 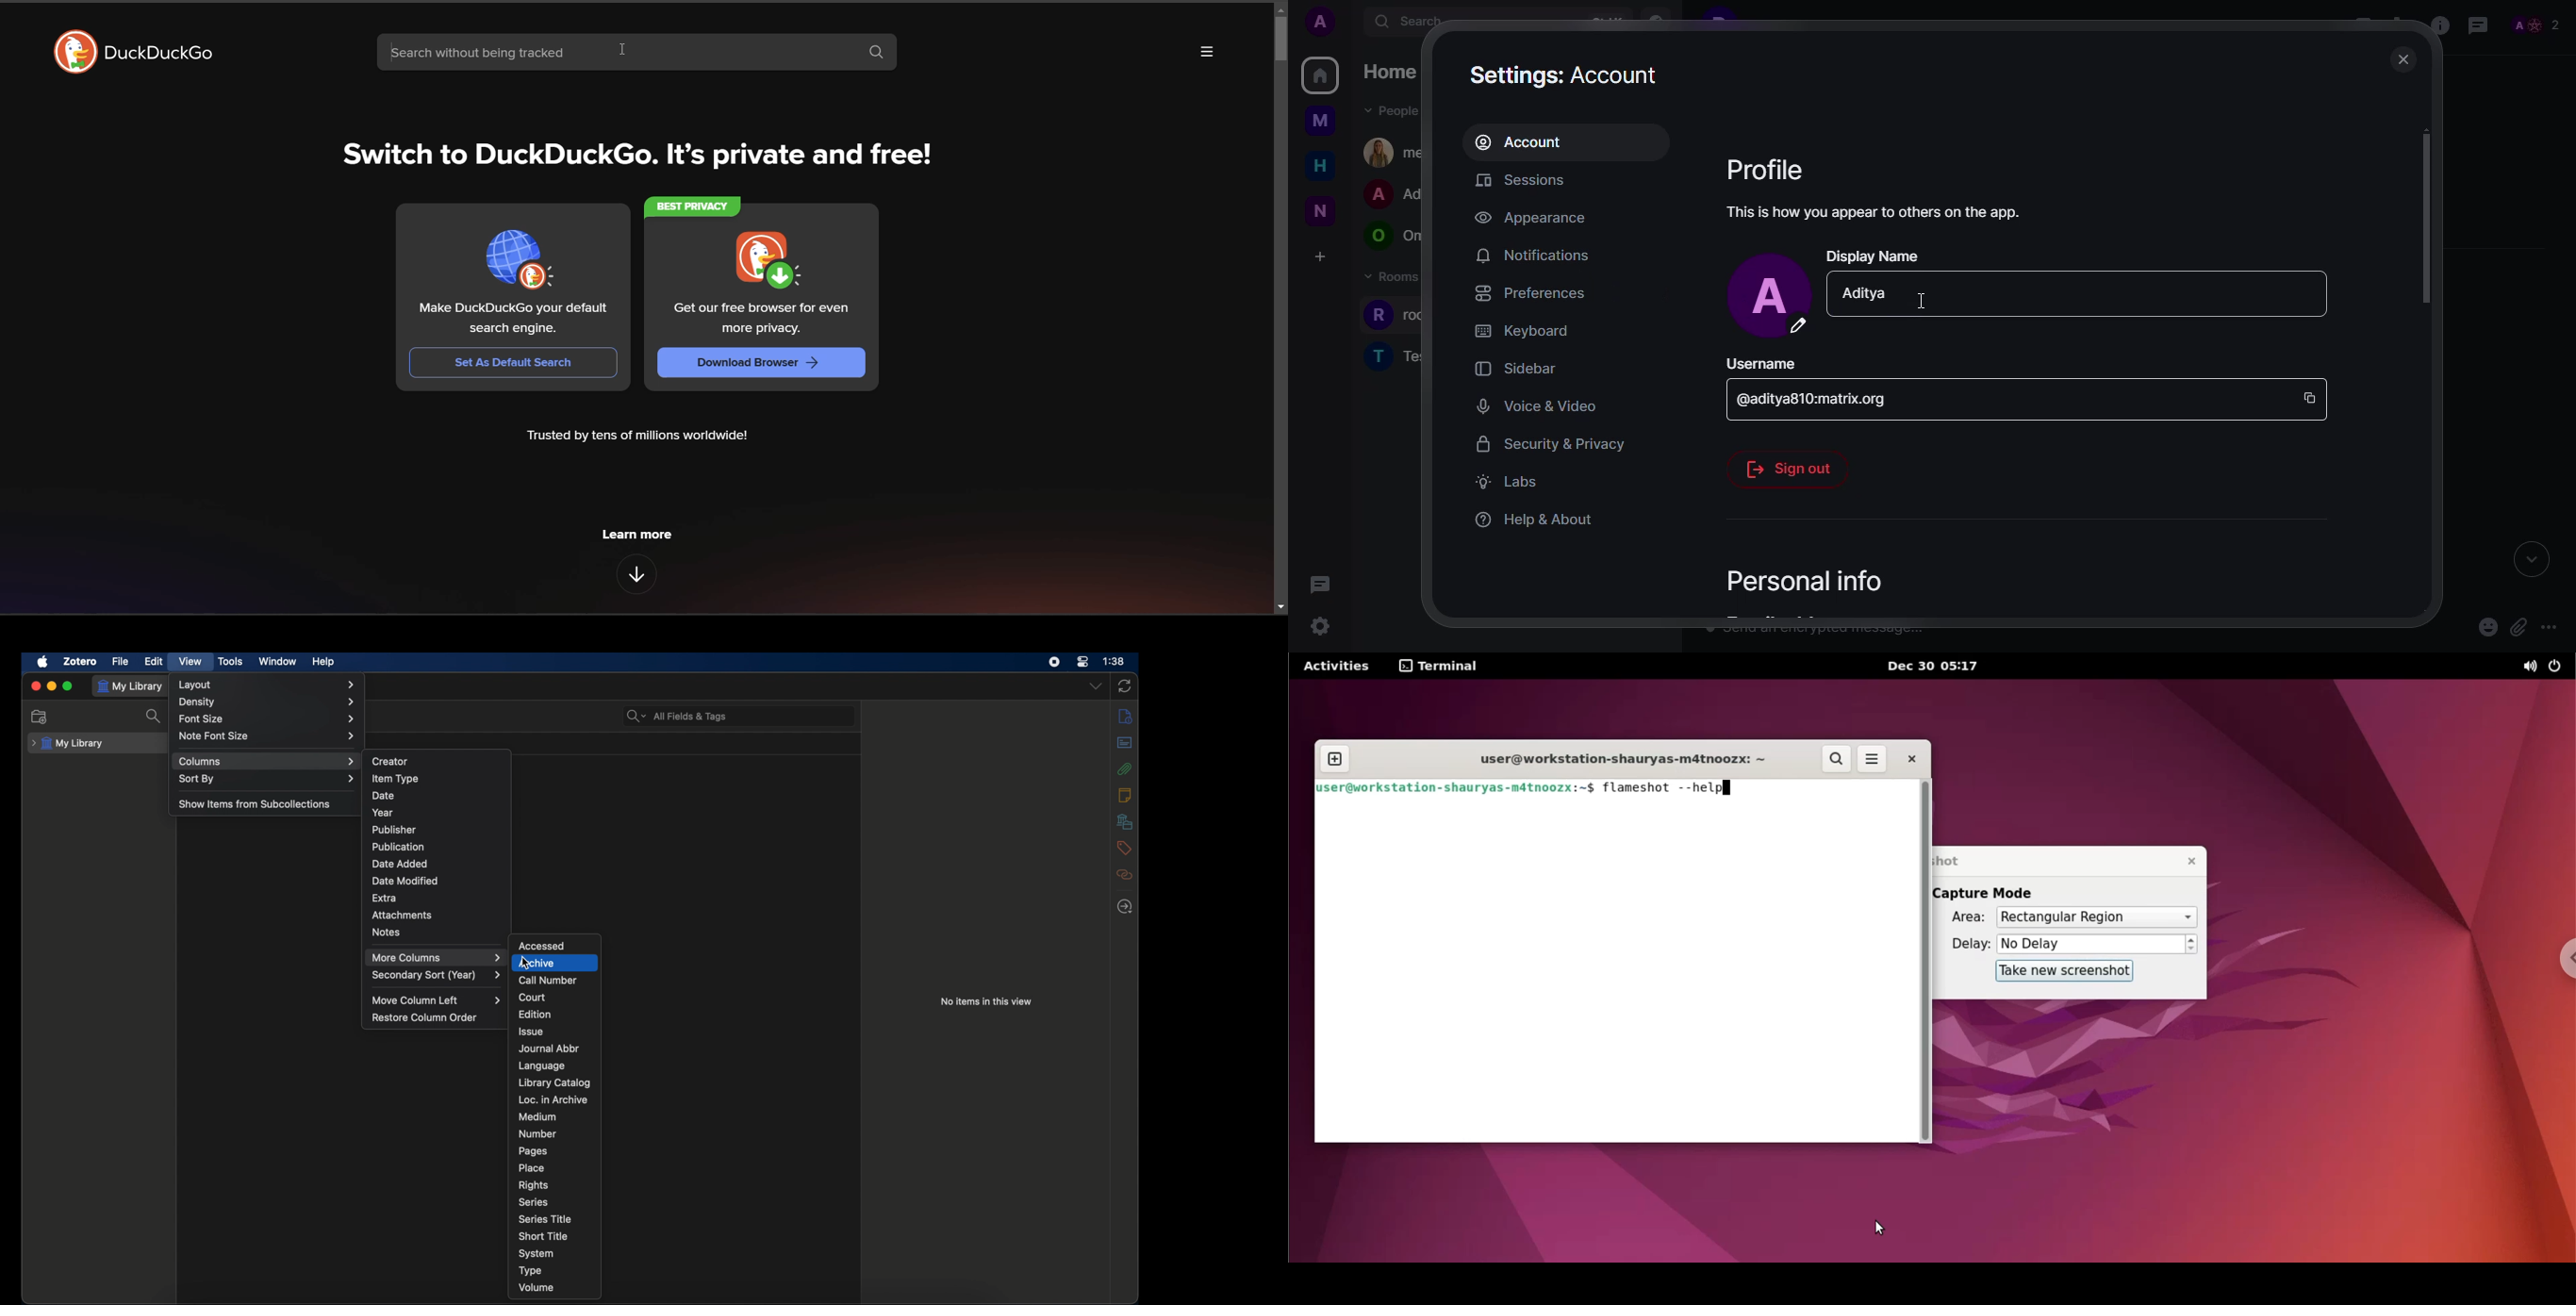 What do you see at coordinates (1339, 667) in the screenshot?
I see `Activities` at bounding box center [1339, 667].